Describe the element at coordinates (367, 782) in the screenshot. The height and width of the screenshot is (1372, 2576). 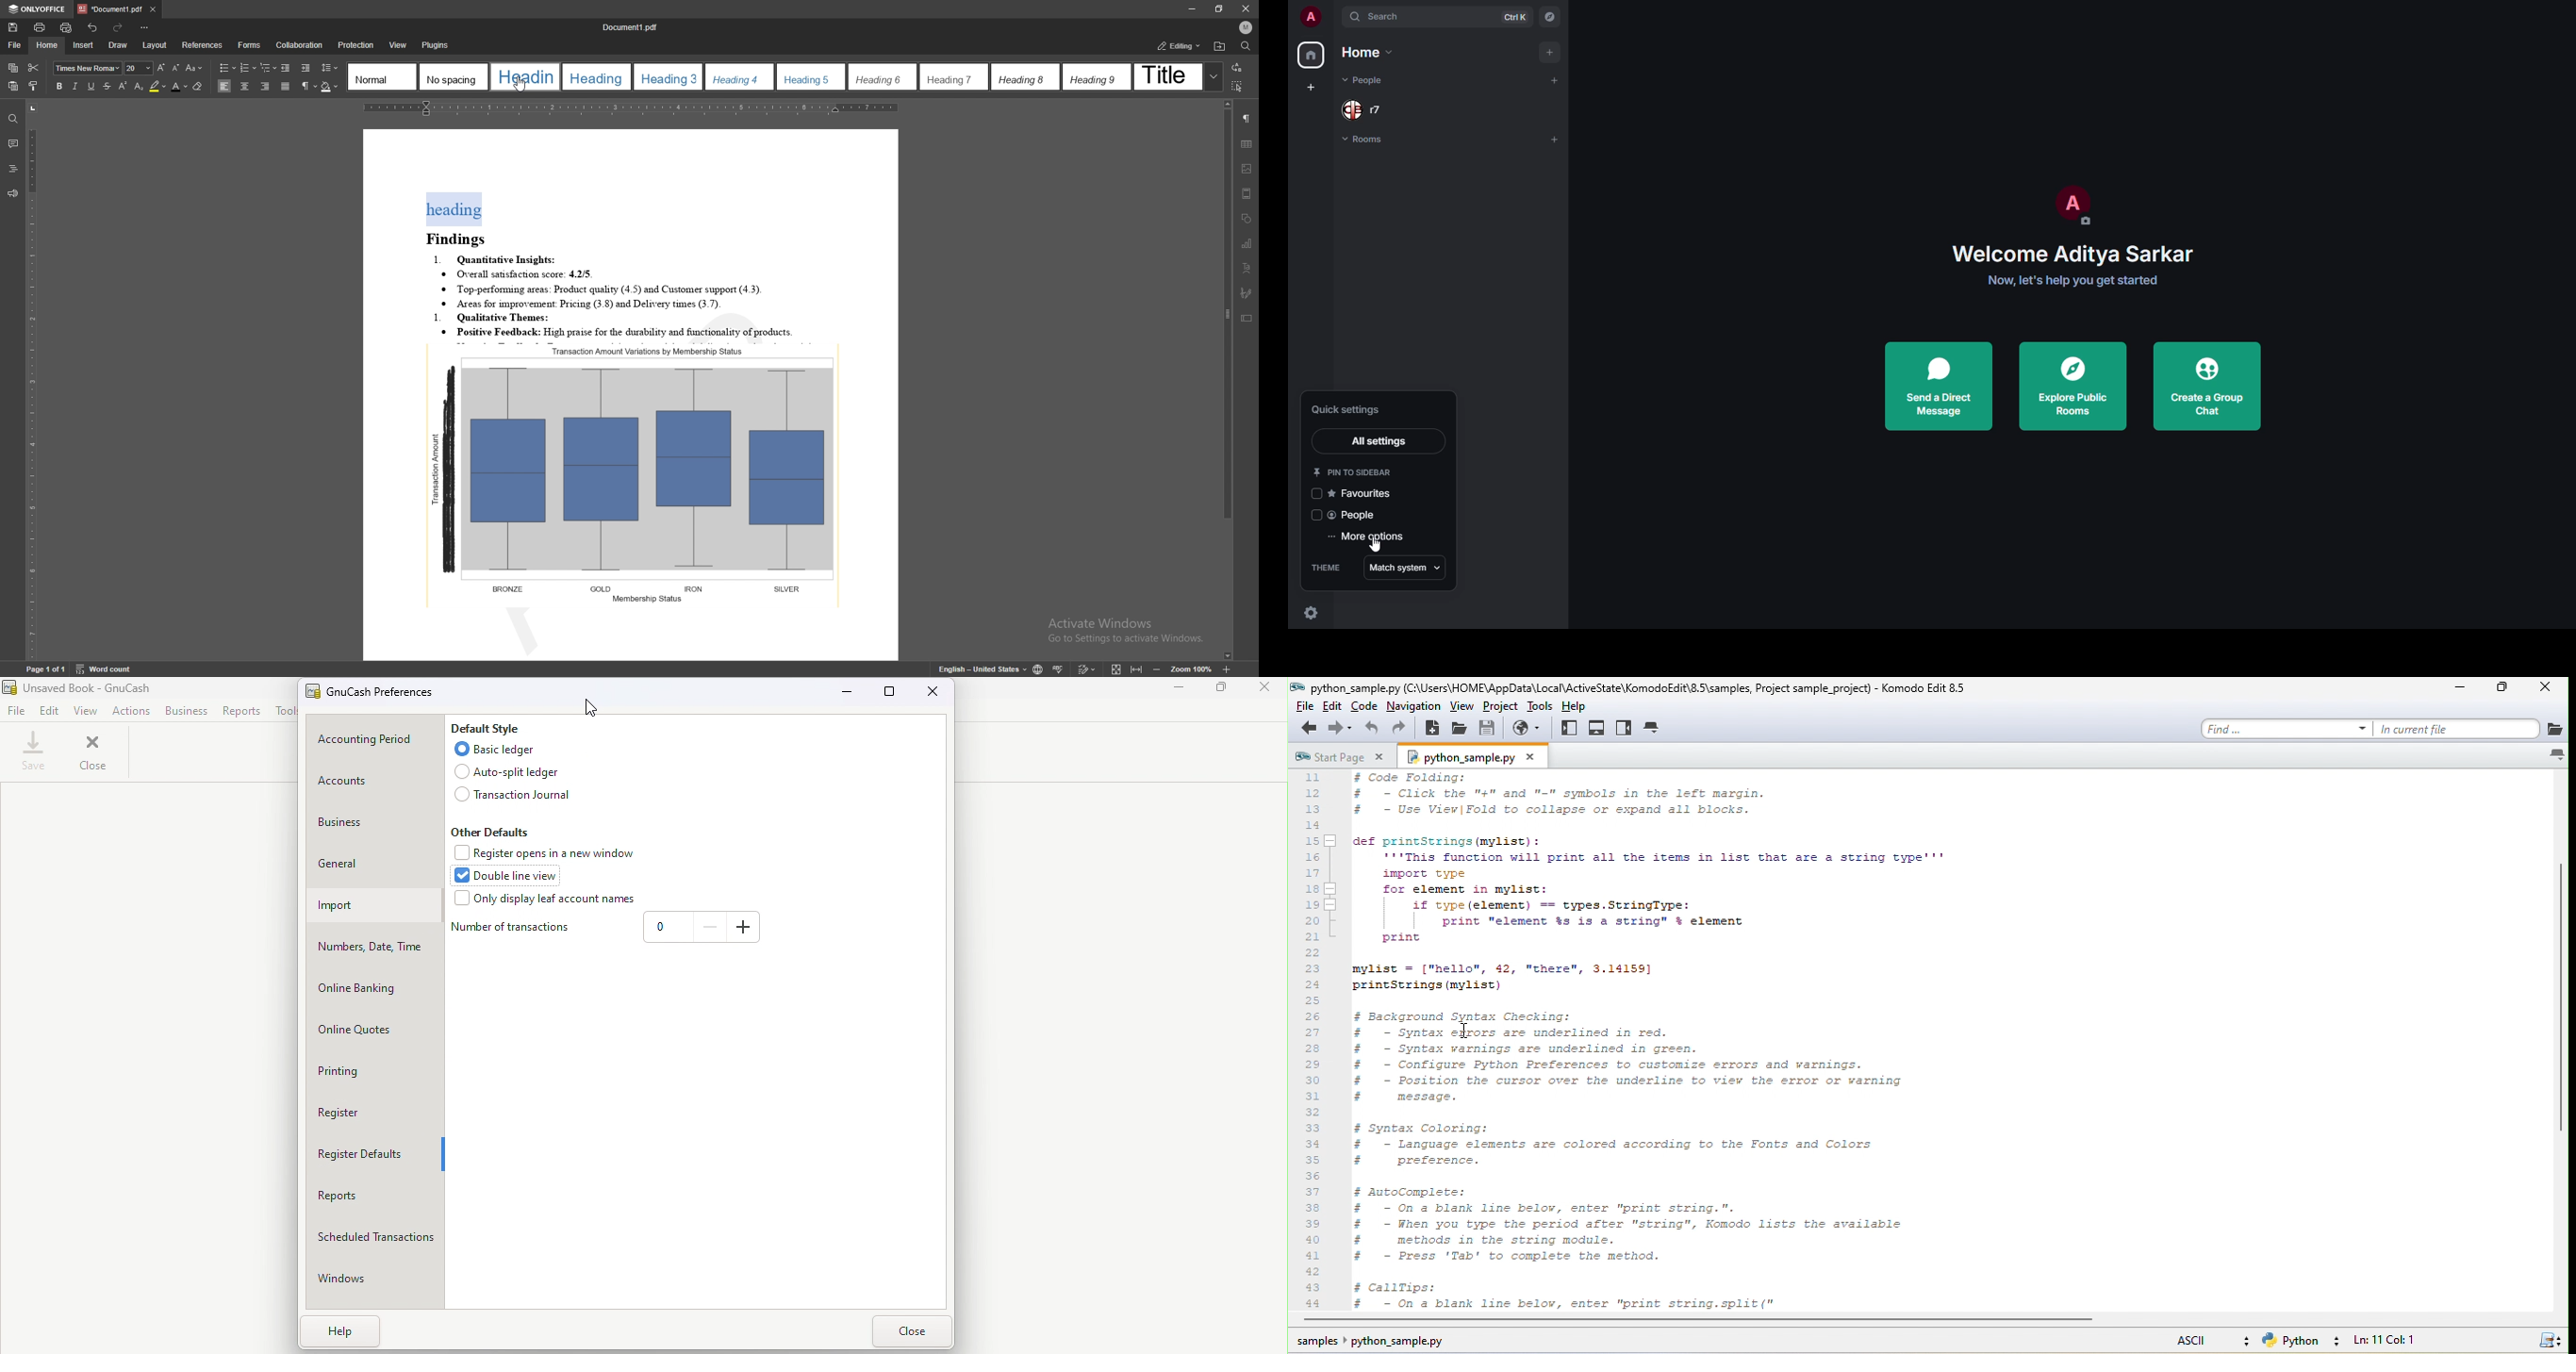
I see `Accounts` at that location.